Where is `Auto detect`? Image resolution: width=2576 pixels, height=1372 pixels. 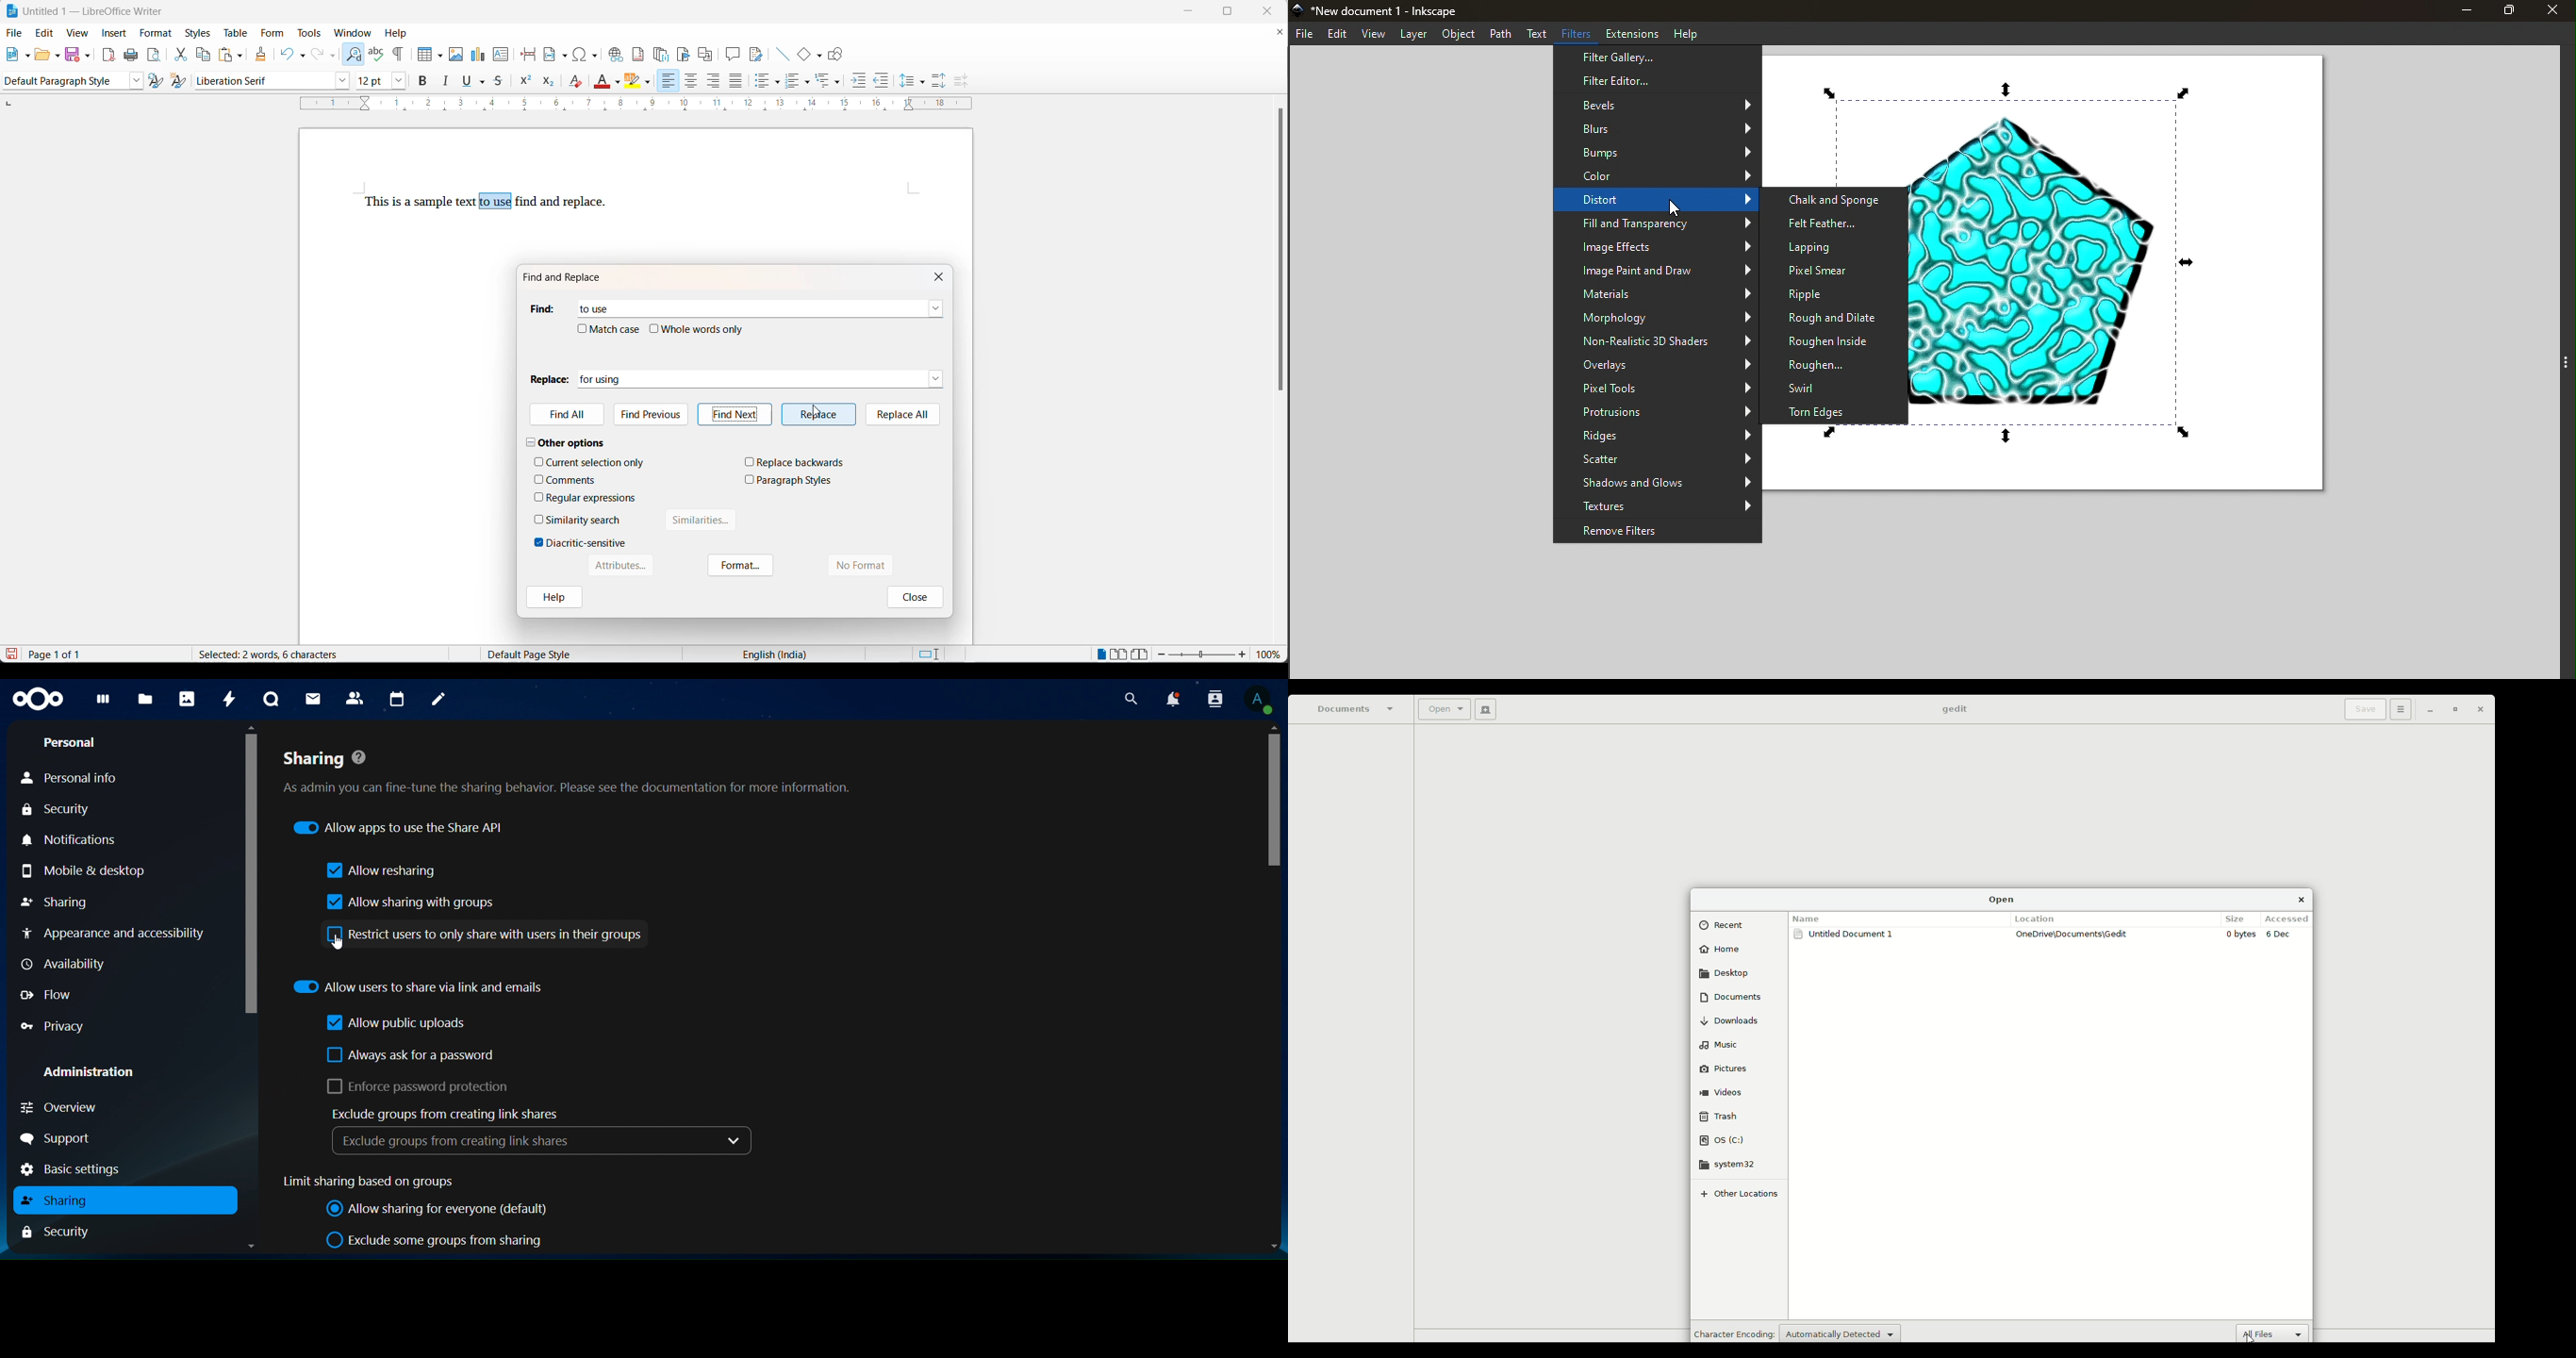
Auto detect is located at coordinates (1840, 1332).